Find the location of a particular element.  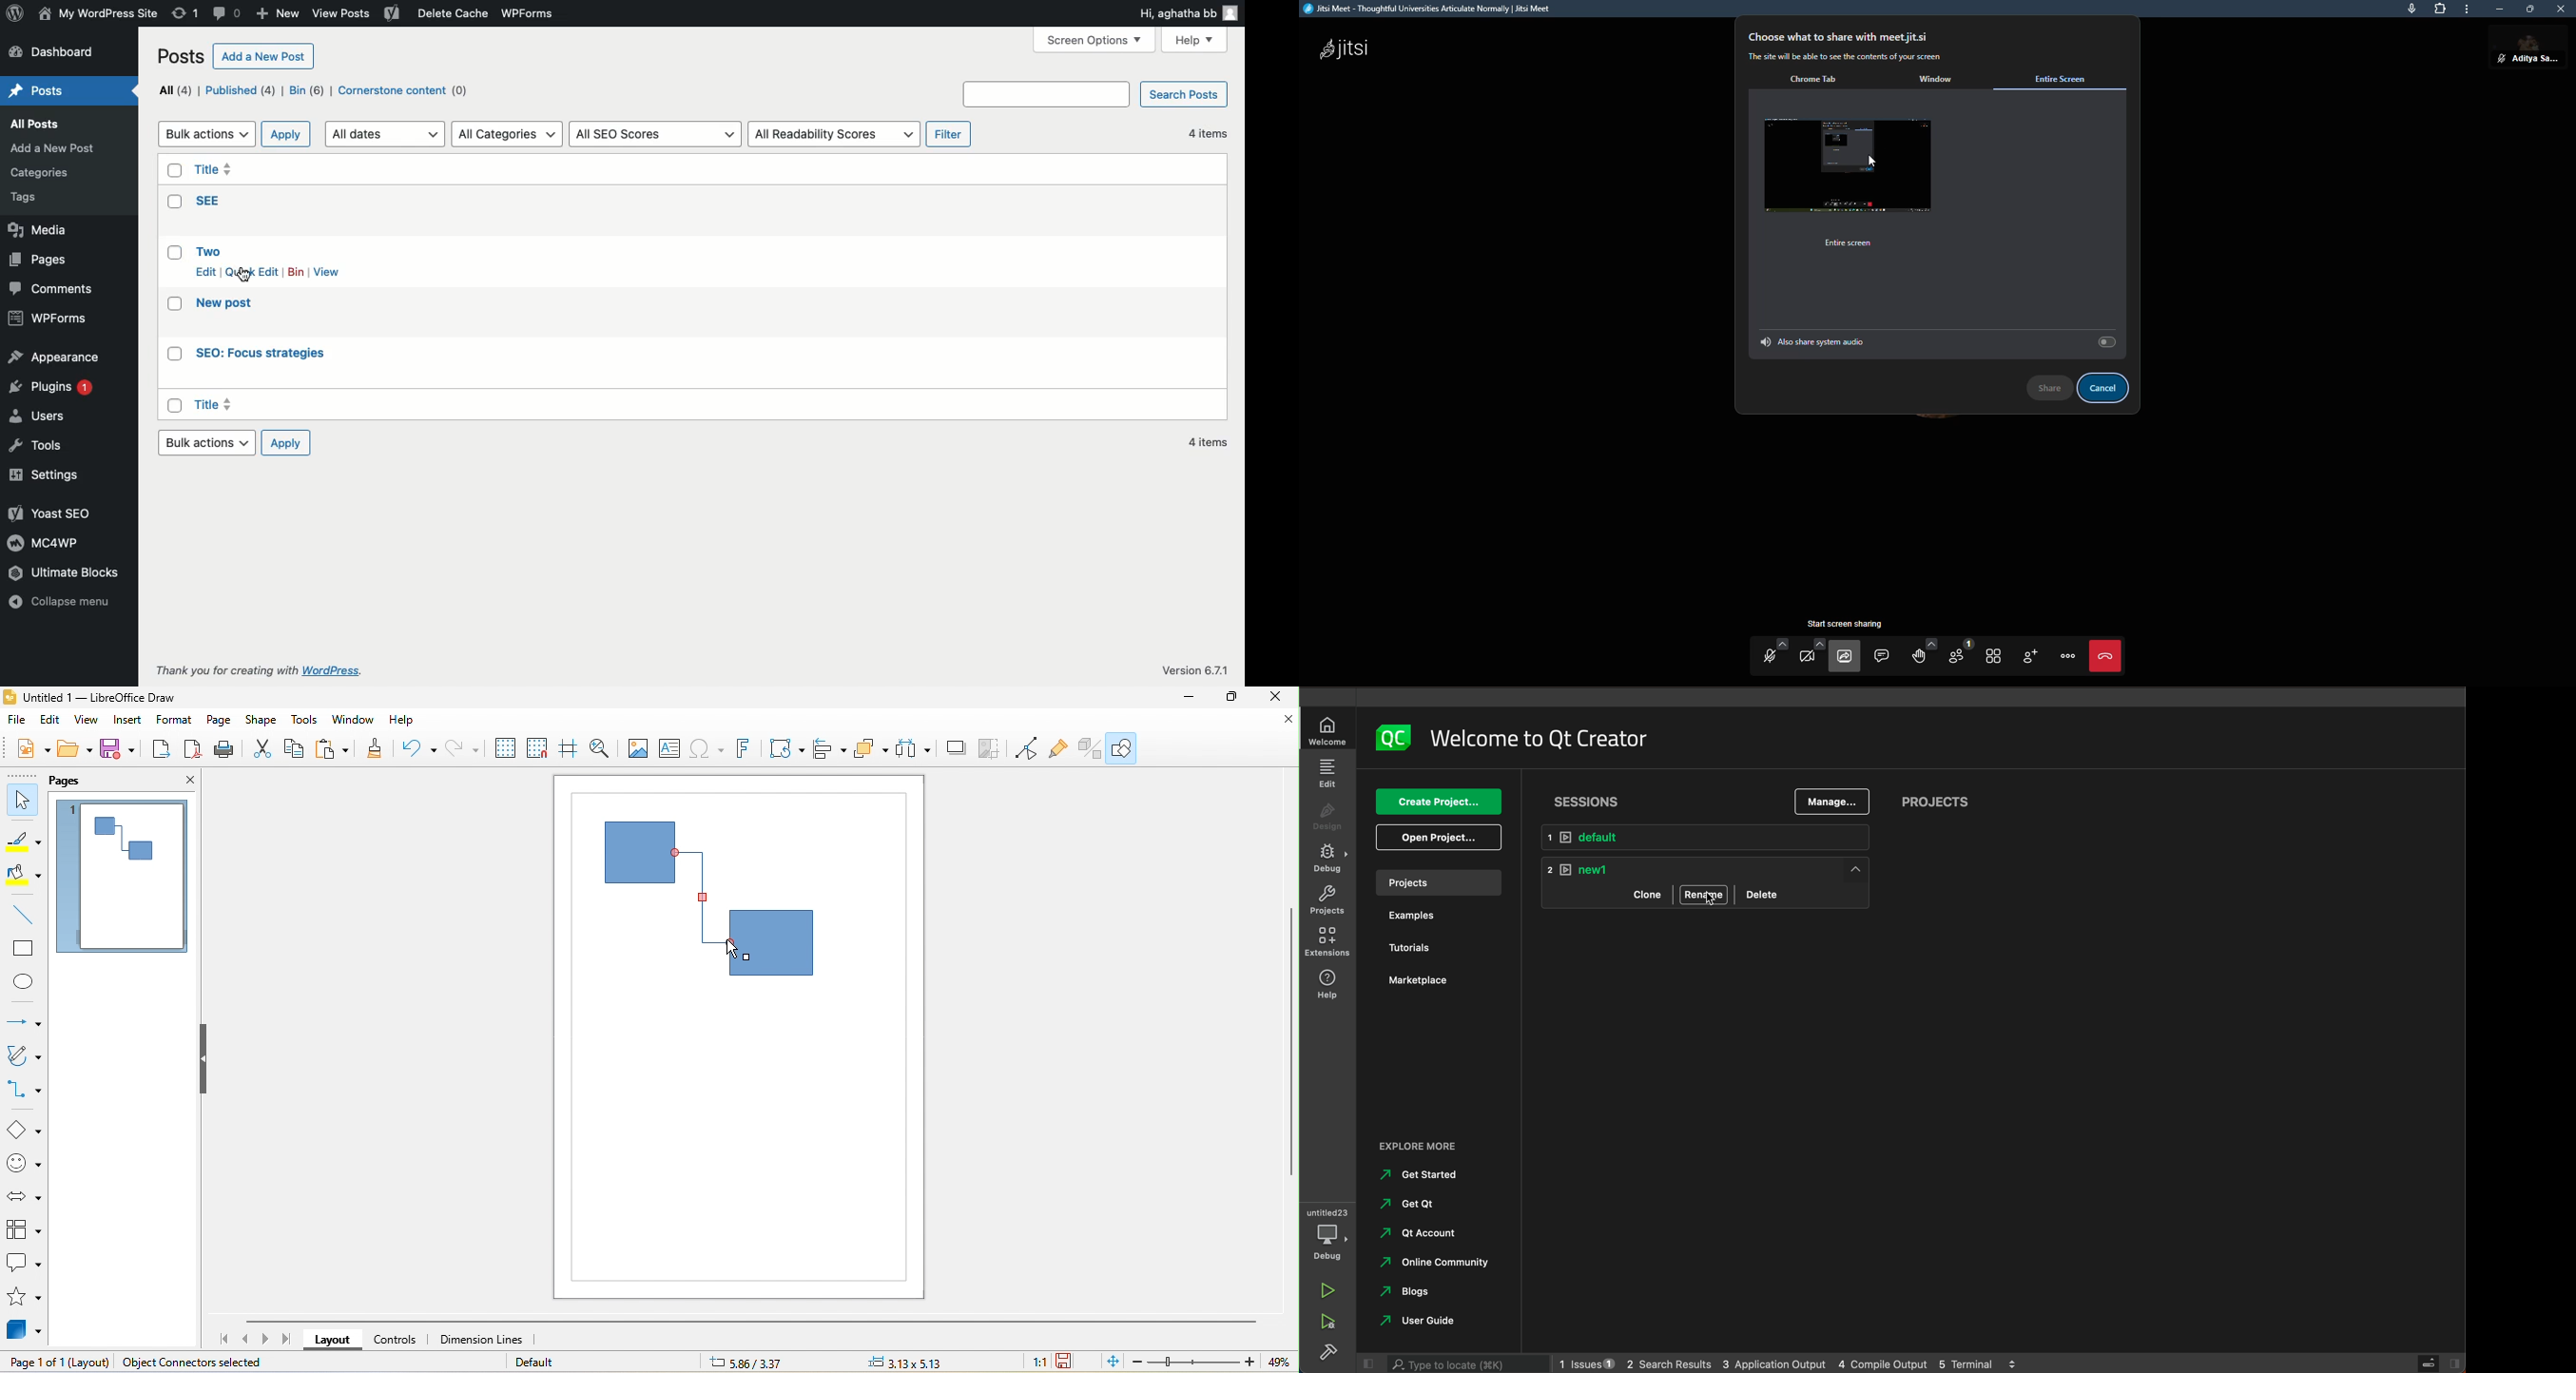

Appearance is located at coordinates (54, 358).